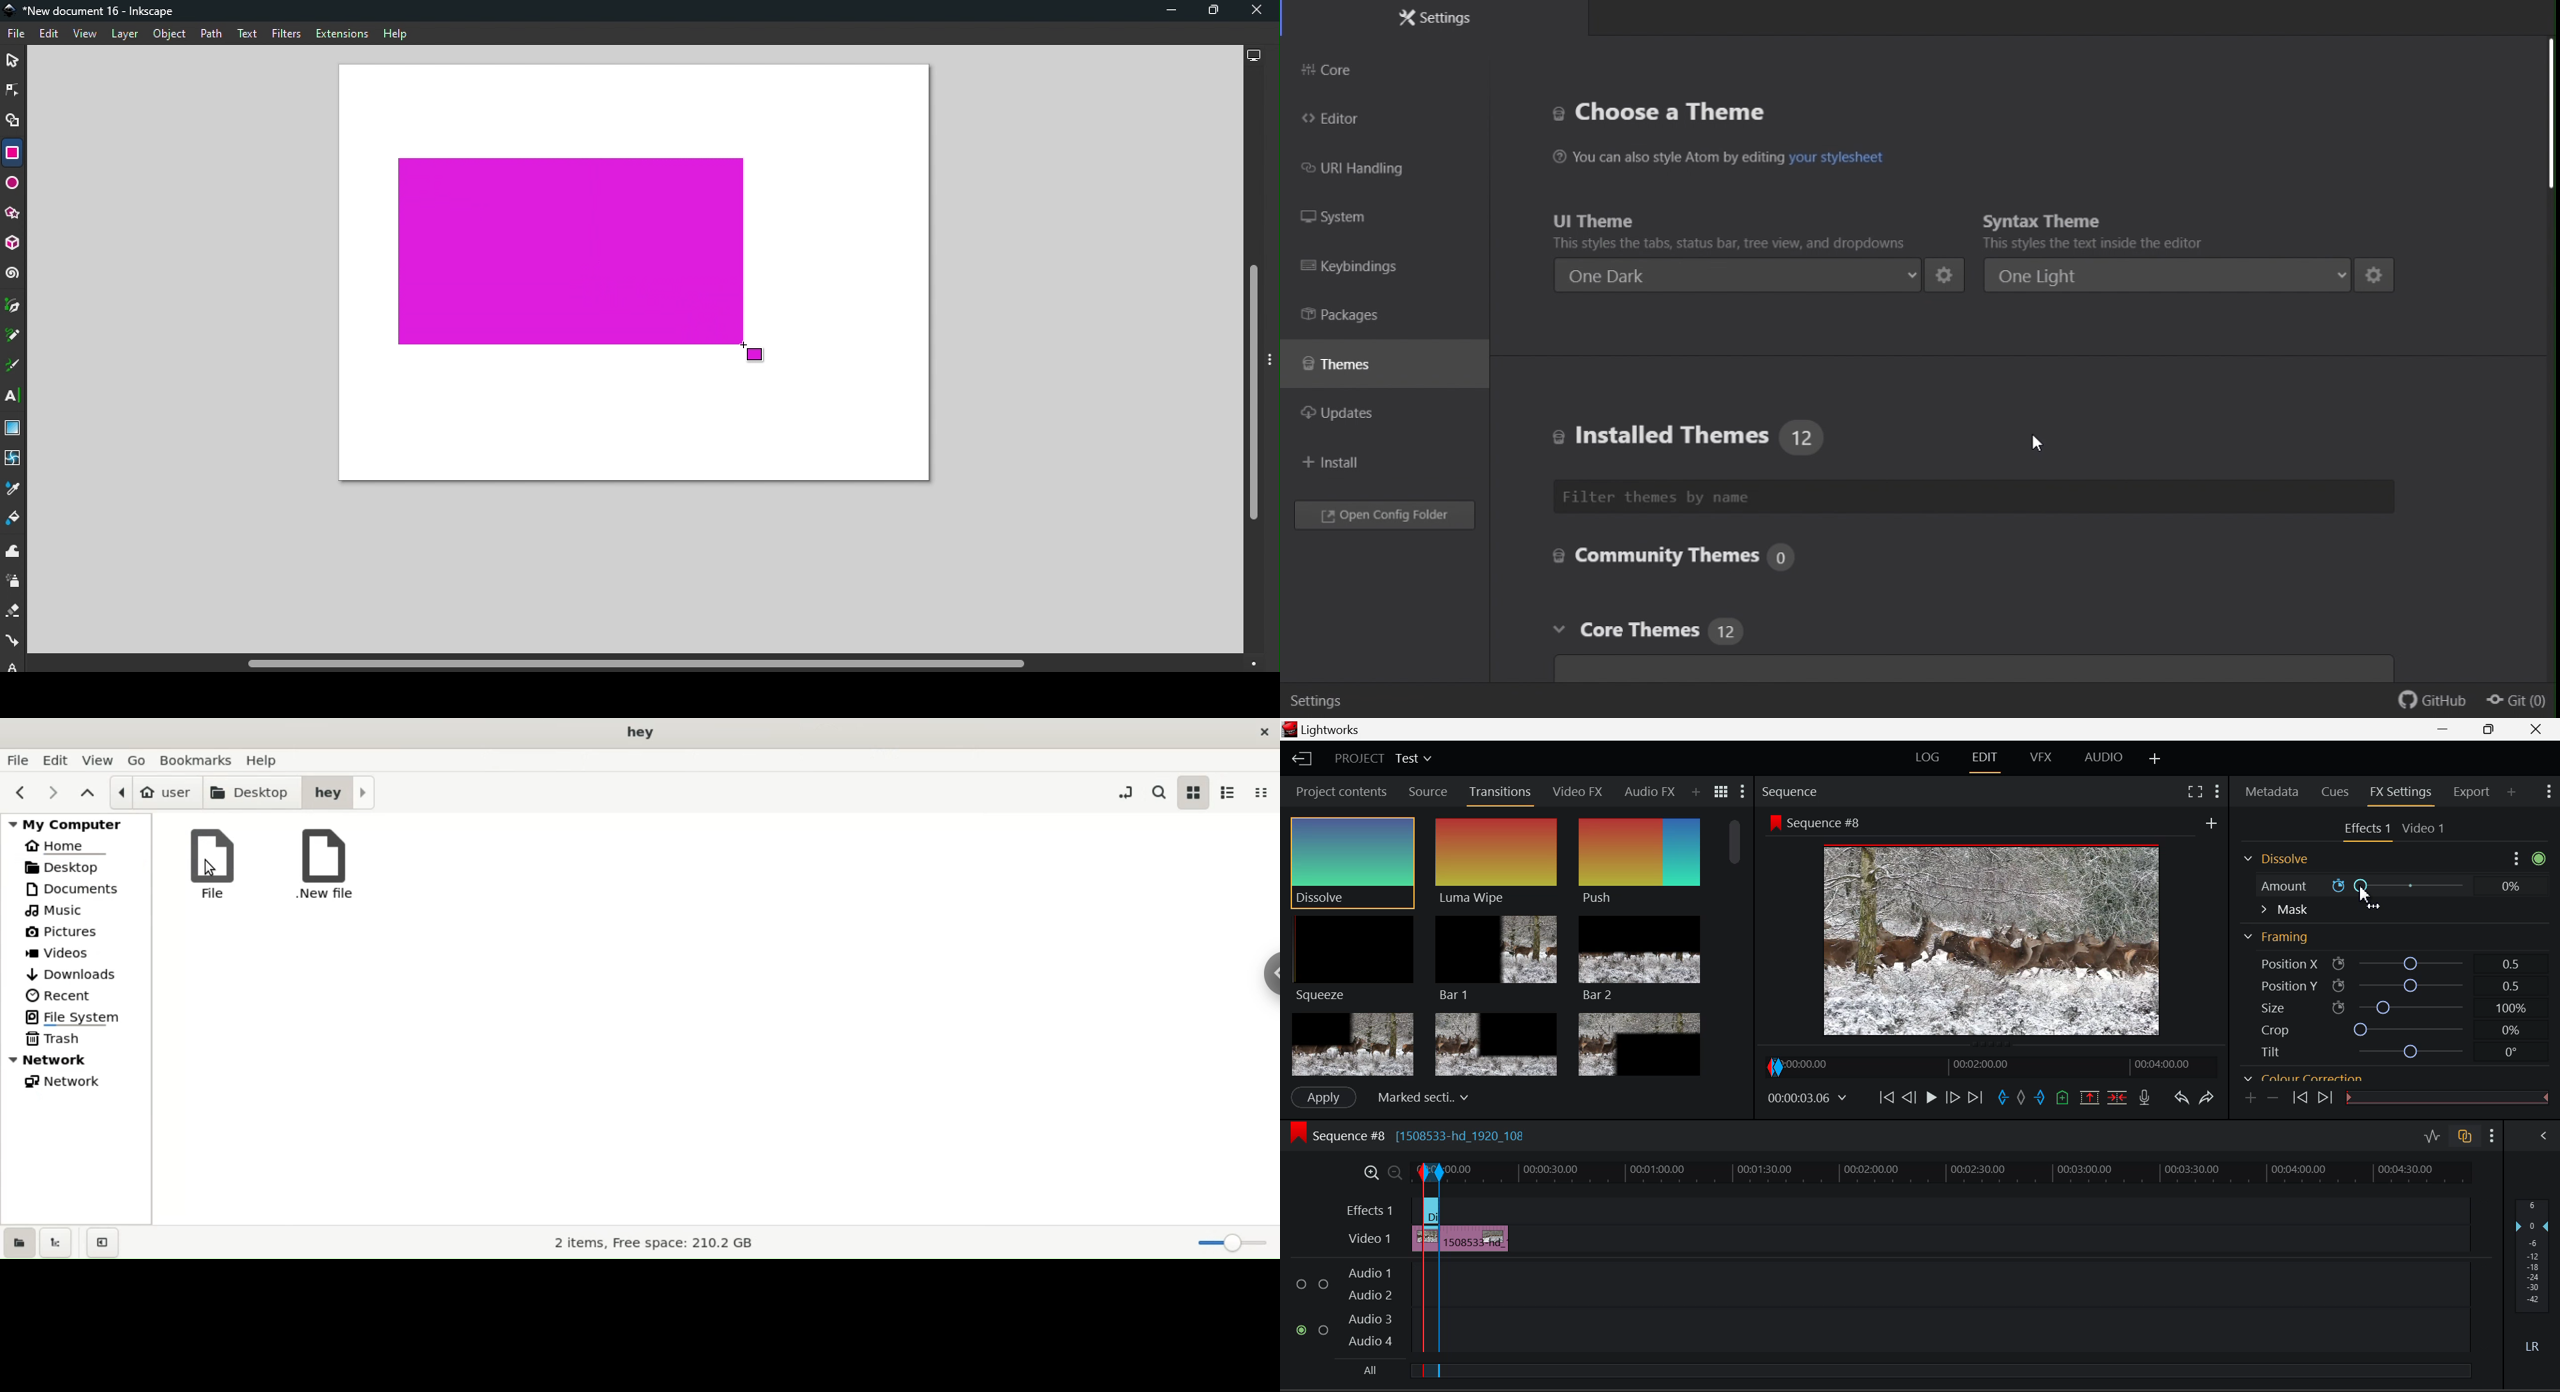 The width and height of the screenshot is (2576, 1400). What do you see at coordinates (2447, 729) in the screenshot?
I see `Restore Down` at bounding box center [2447, 729].